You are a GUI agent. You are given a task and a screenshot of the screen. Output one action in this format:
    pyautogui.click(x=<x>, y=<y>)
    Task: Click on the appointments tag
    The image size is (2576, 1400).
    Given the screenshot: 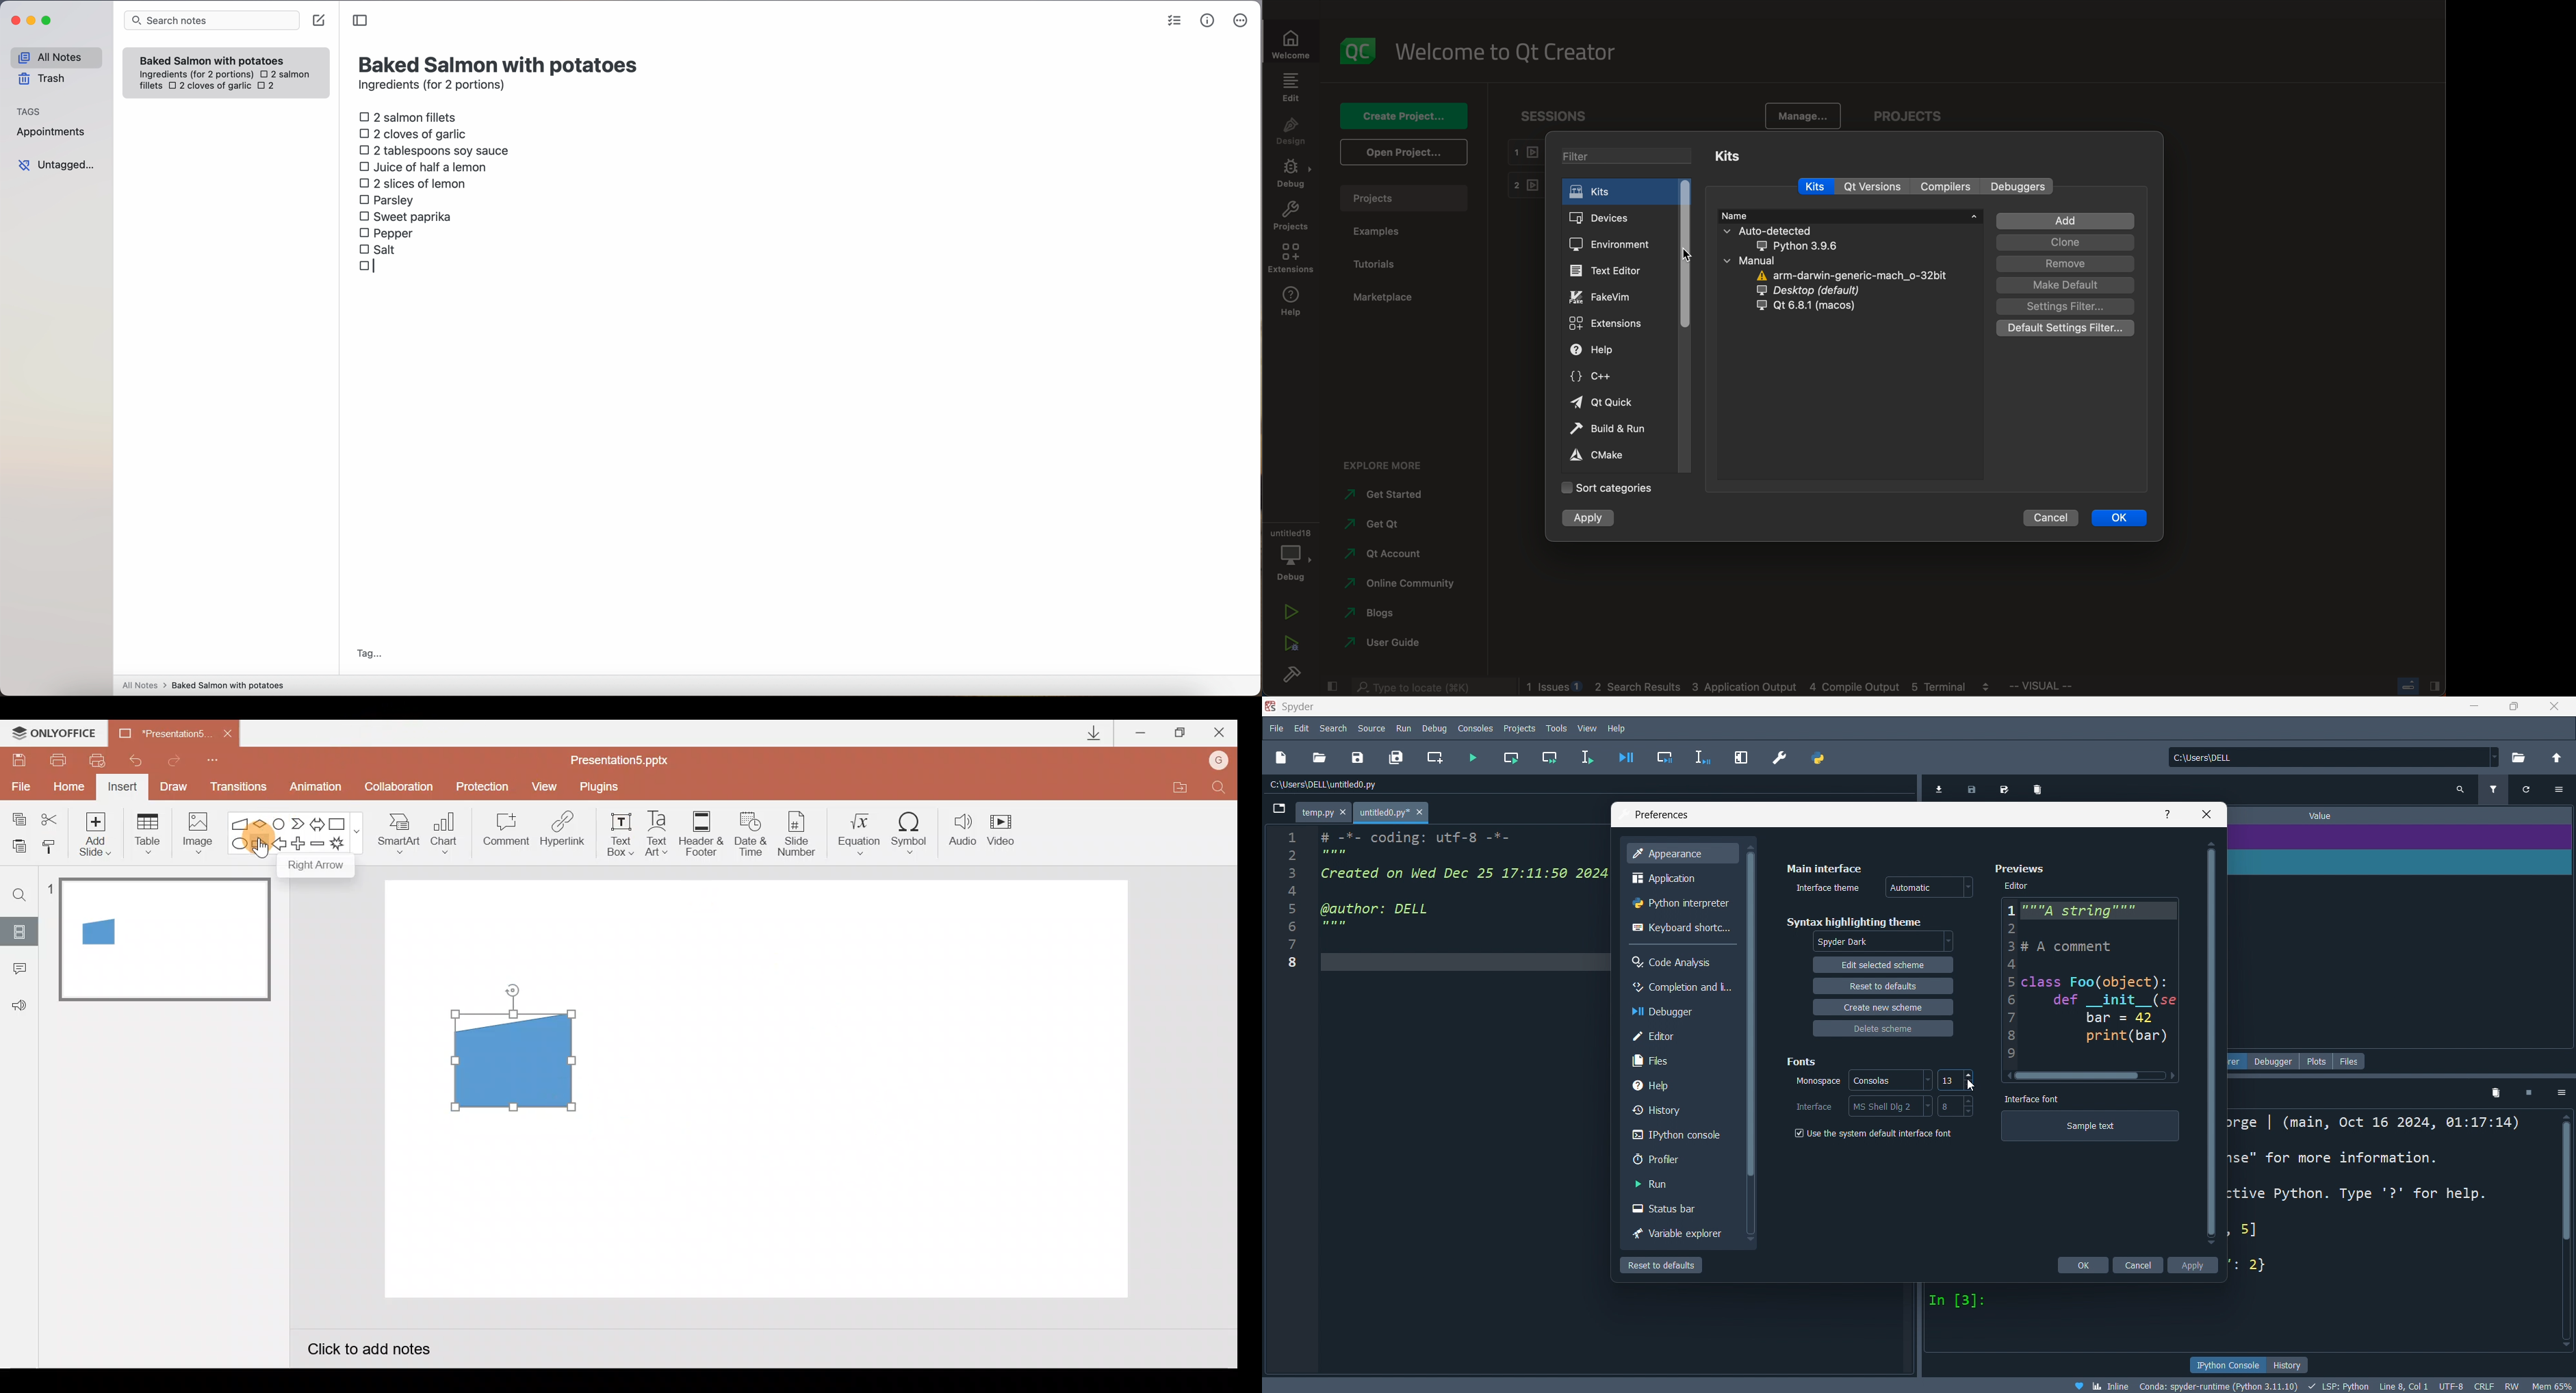 What is the action you would take?
    pyautogui.click(x=52, y=130)
    